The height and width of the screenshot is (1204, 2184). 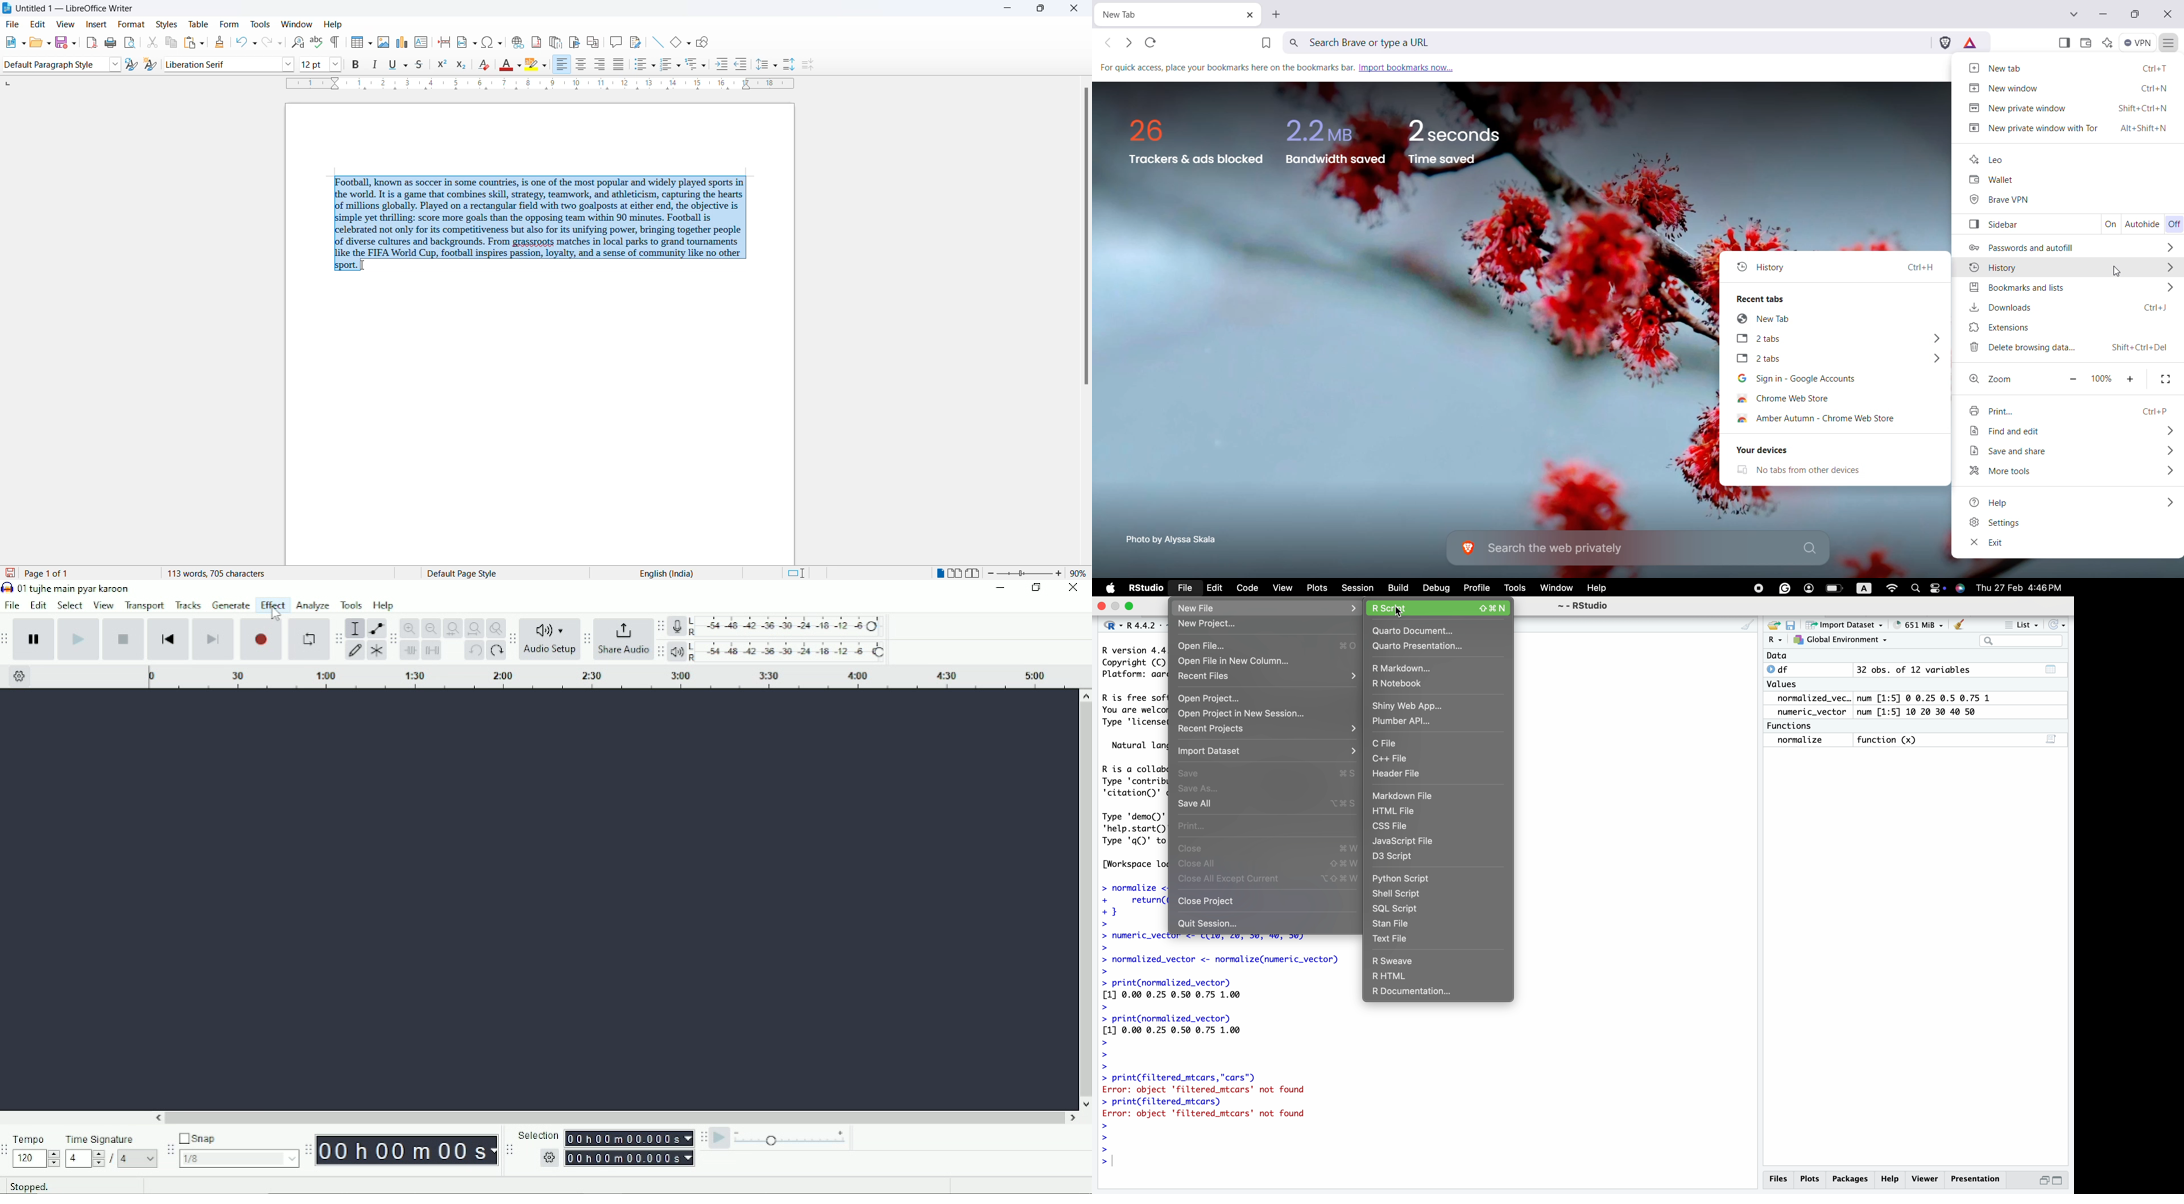 I want to click on Data, so click(x=1857, y=656).